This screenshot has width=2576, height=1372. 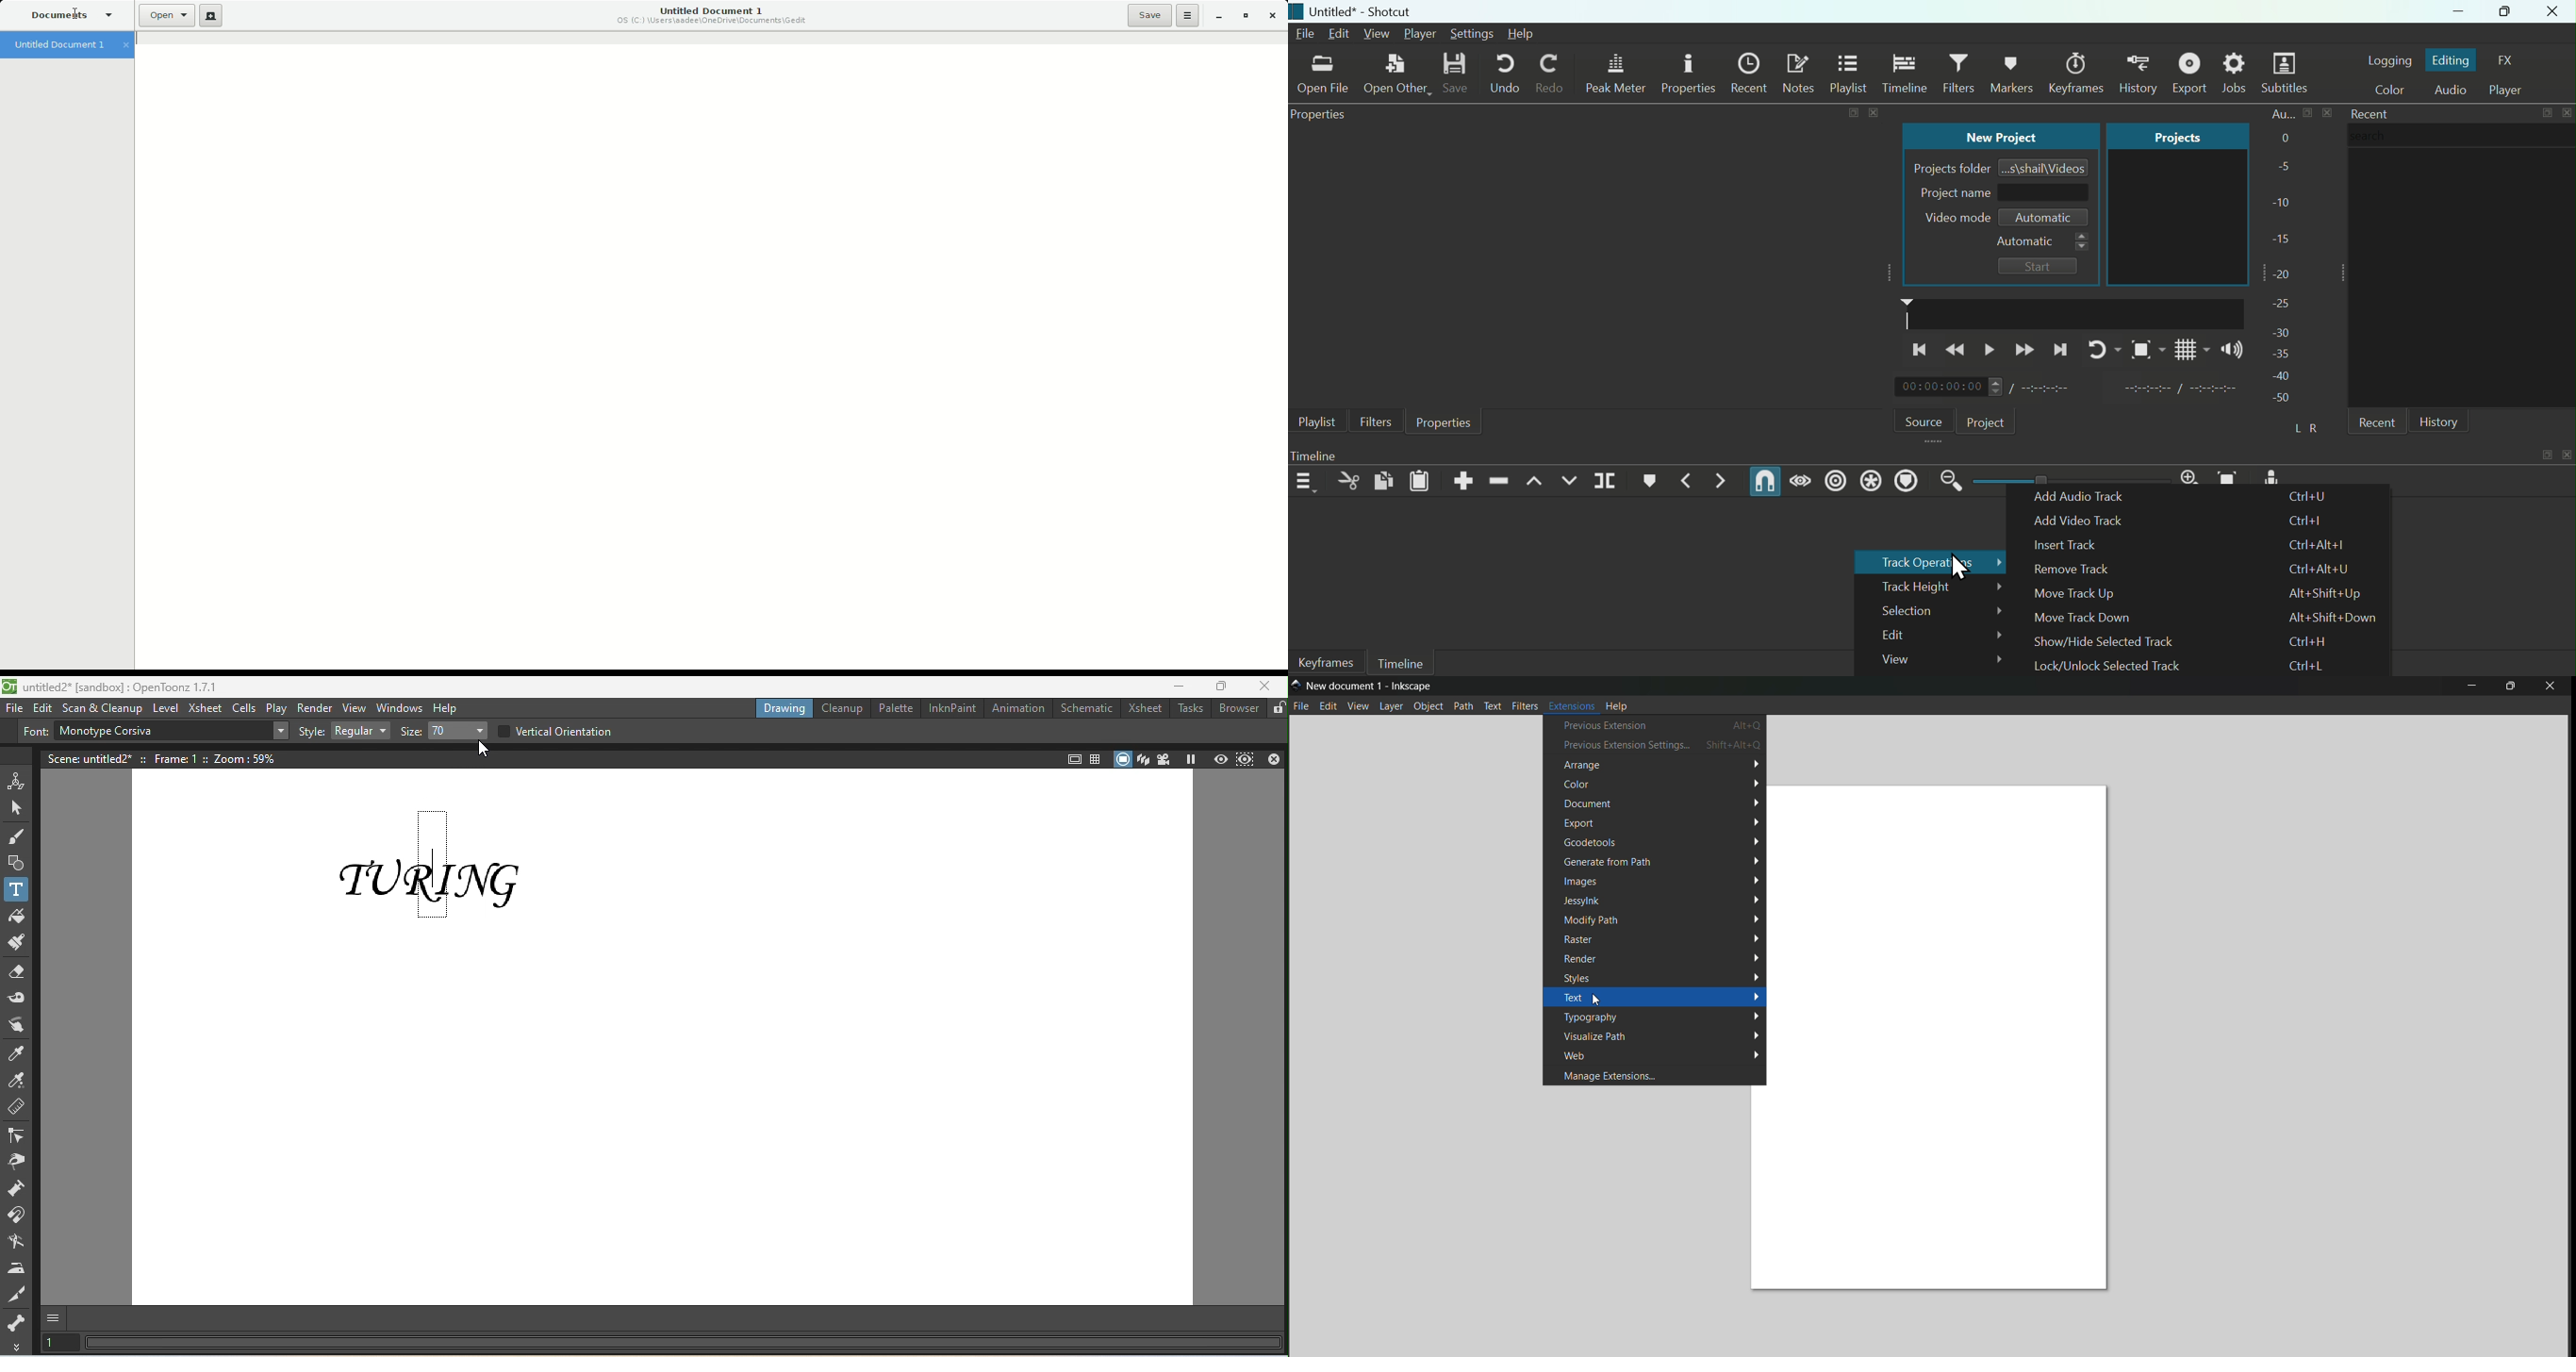 I want to click on Vertical orientation, so click(x=554, y=729).